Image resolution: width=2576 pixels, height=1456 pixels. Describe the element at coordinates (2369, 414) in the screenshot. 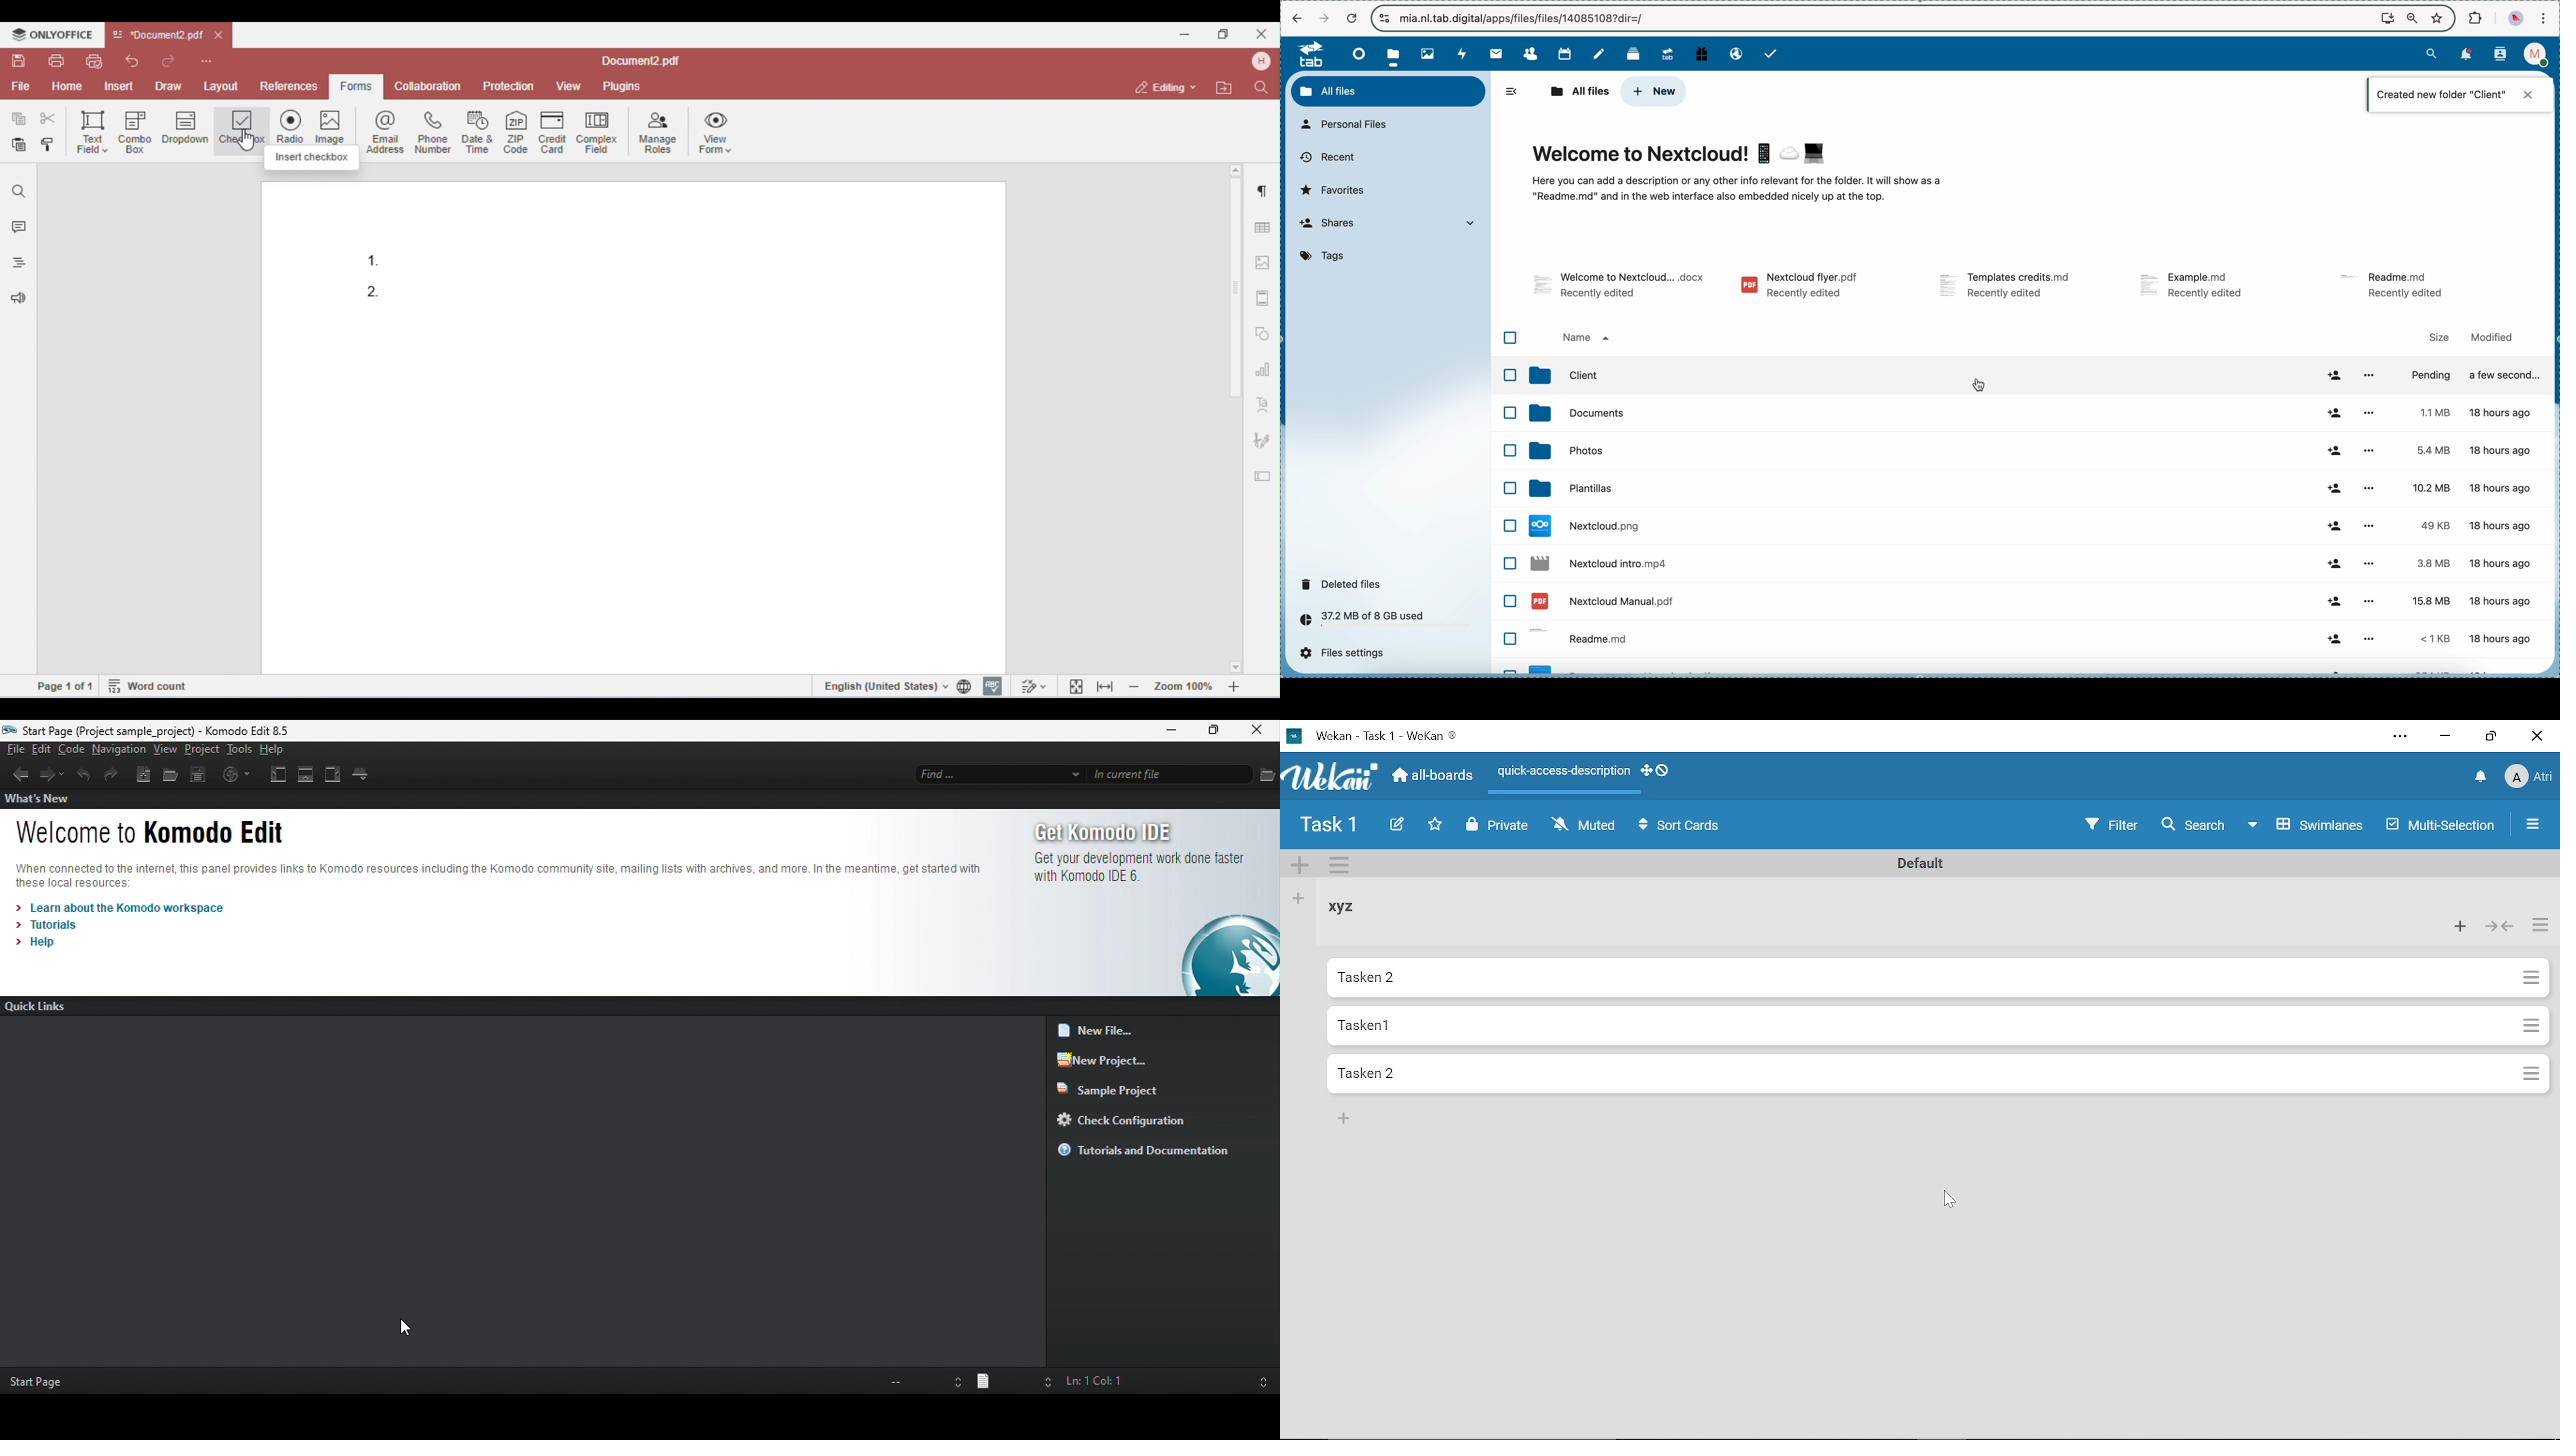

I see `more options` at that location.